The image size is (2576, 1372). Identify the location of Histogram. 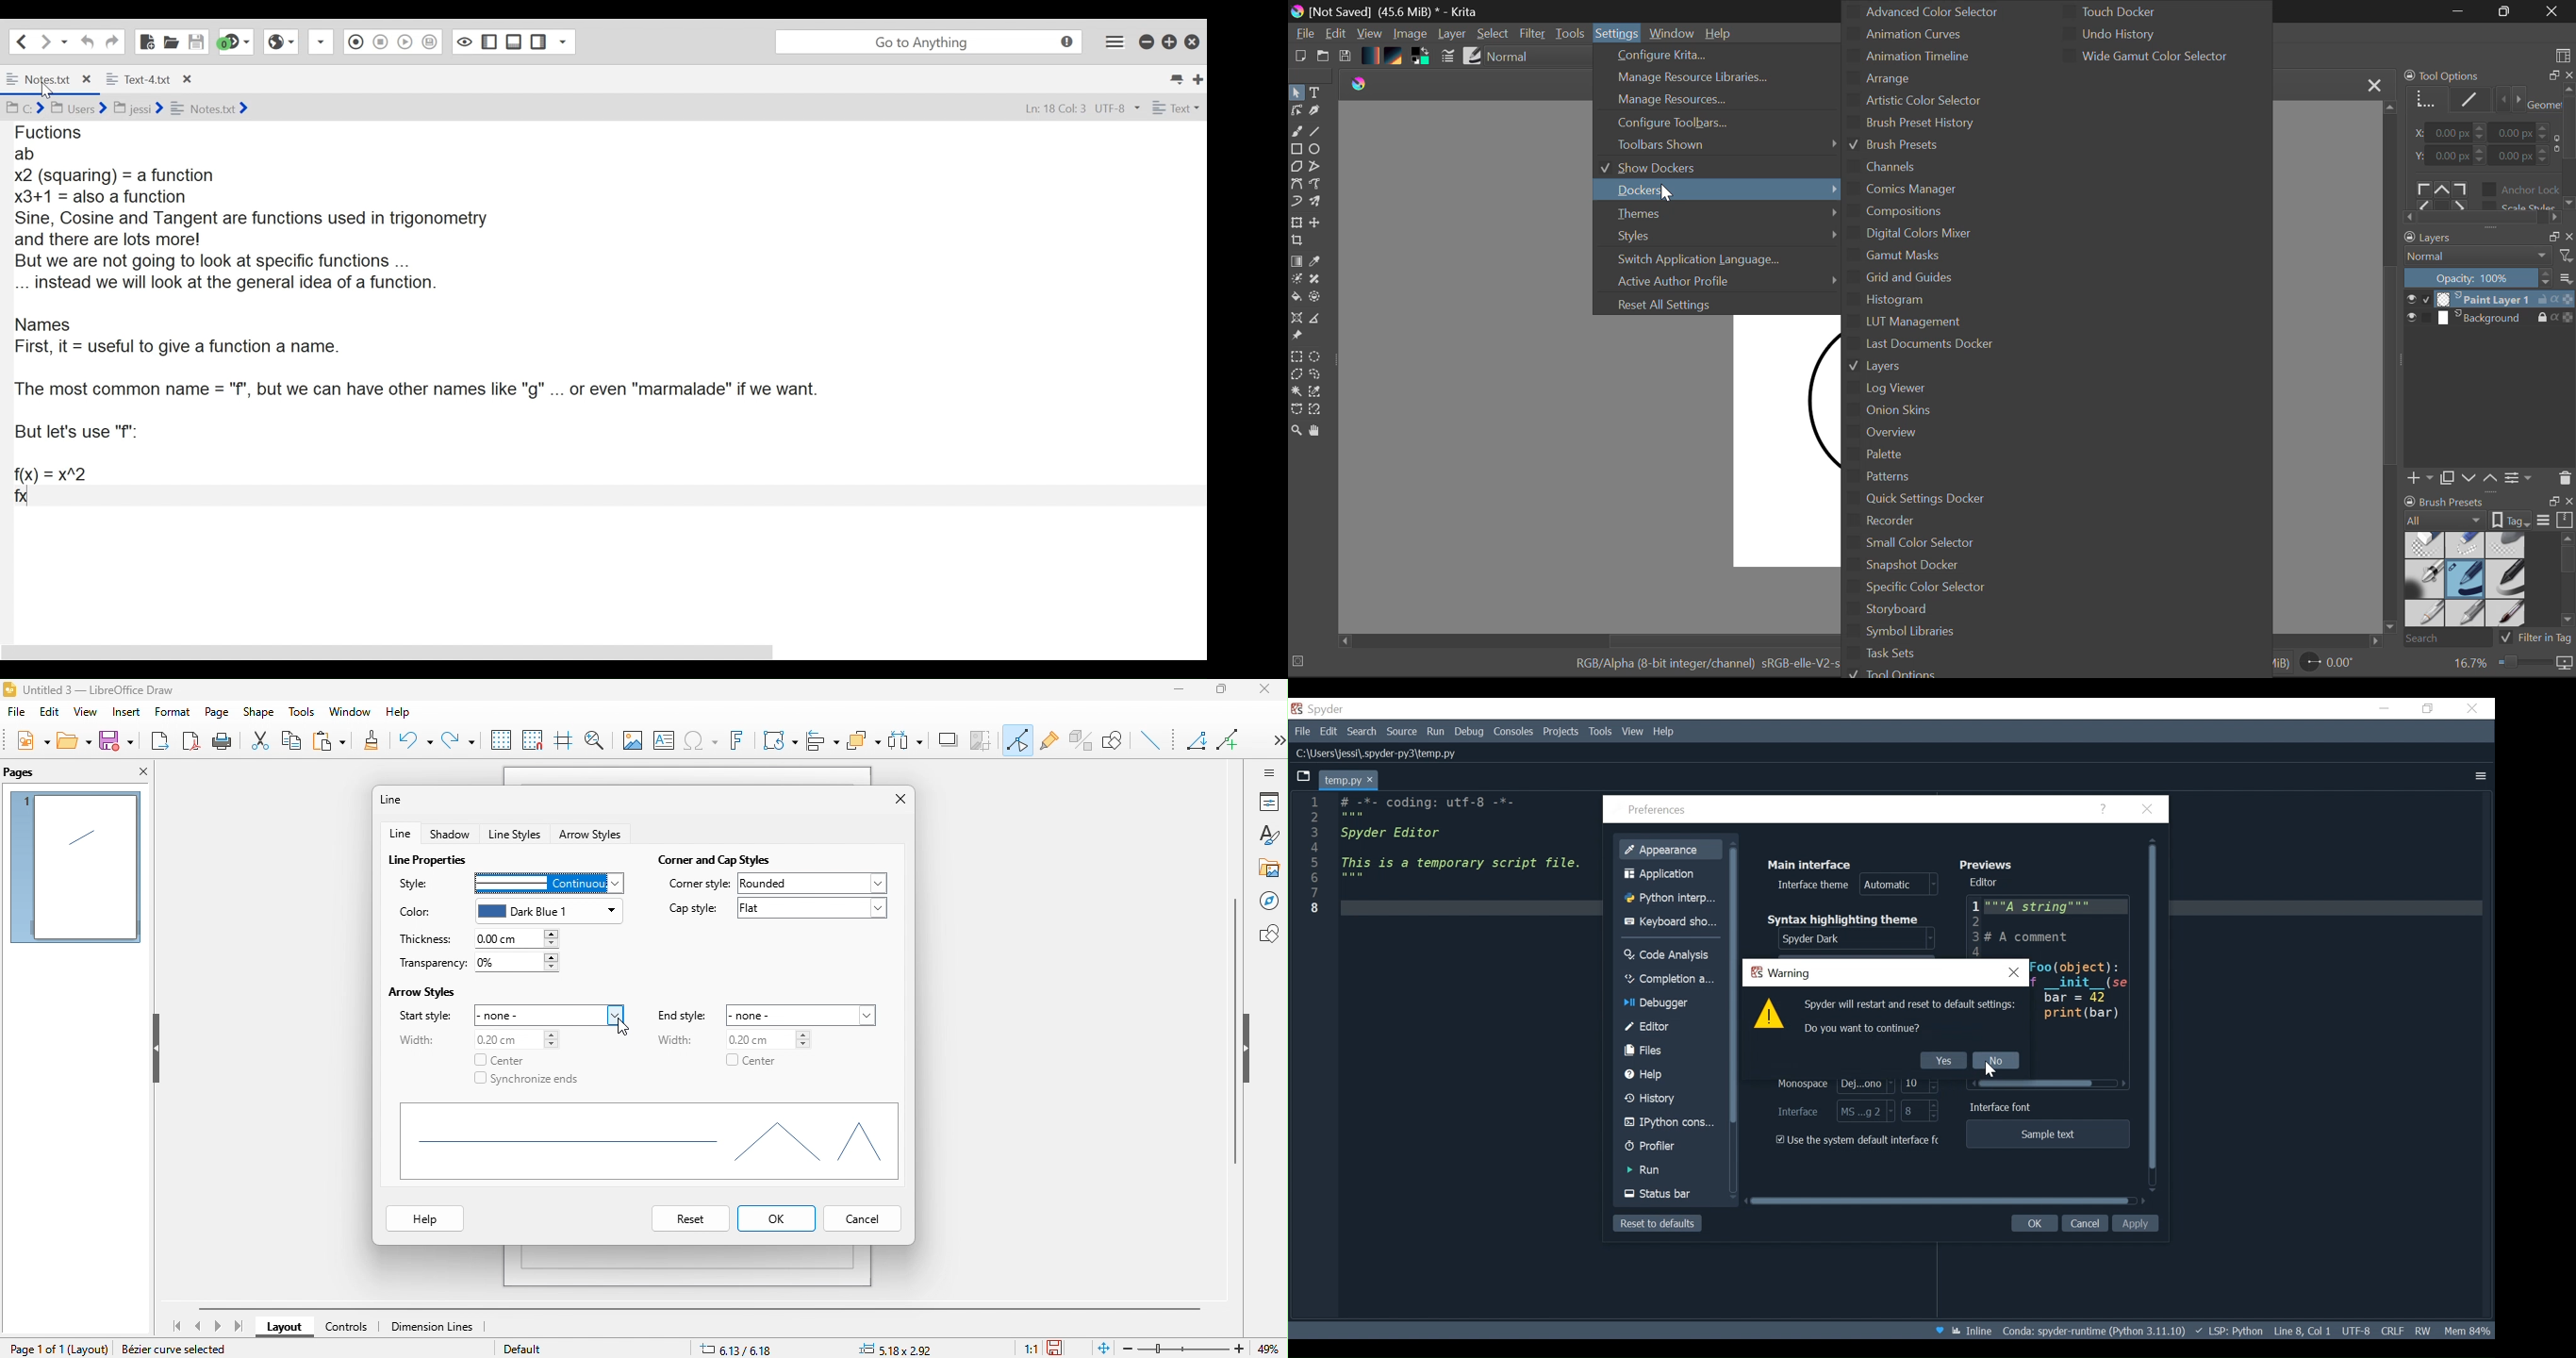
(1923, 301).